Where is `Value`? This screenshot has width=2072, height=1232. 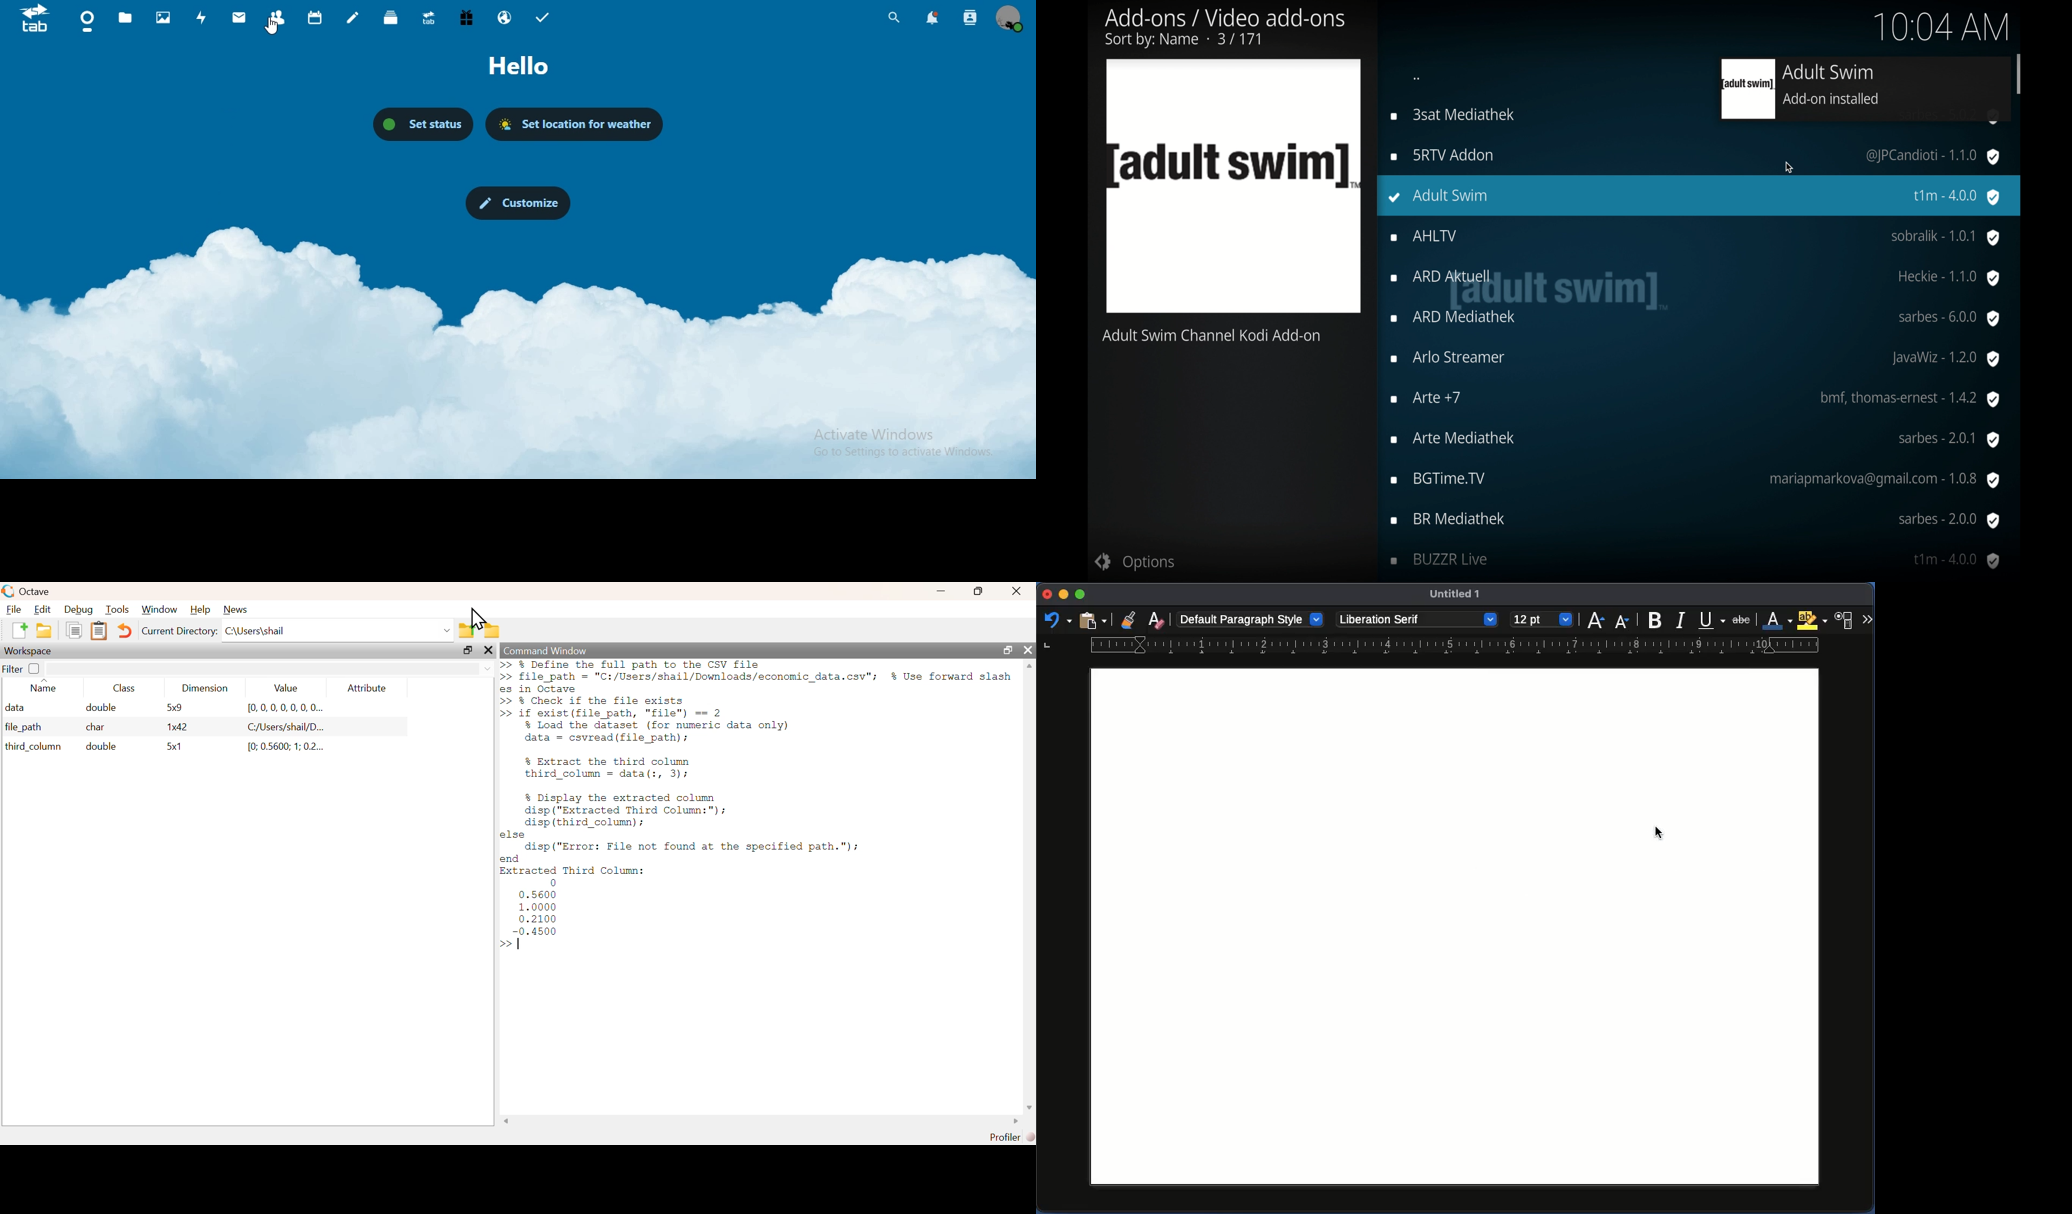 Value is located at coordinates (289, 688).